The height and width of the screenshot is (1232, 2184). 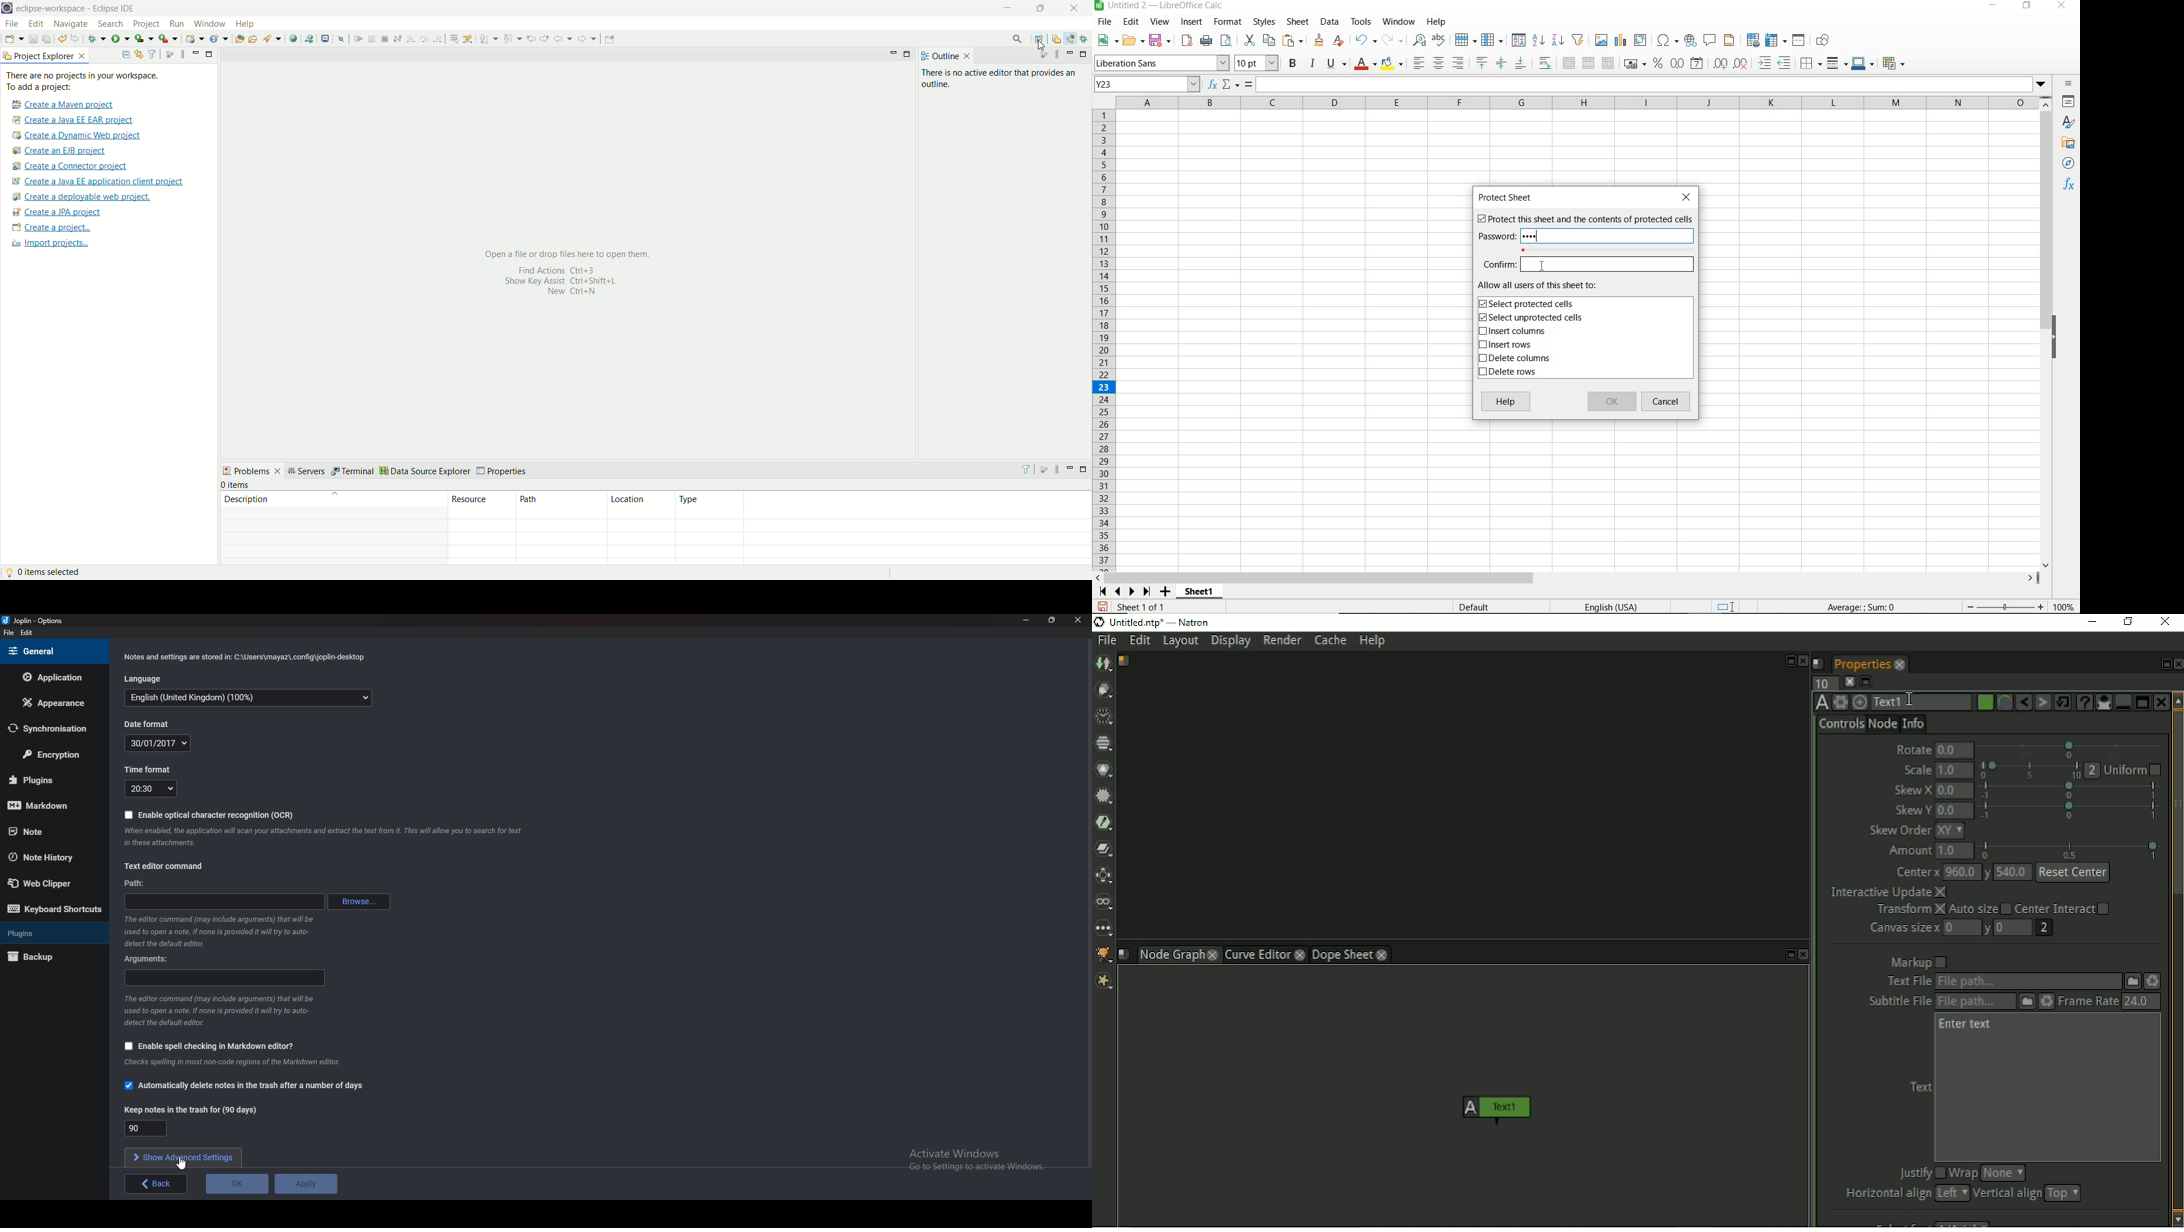 What do you see at coordinates (2068, 84) in the screenshot?
I see `SIDEBAR SETTINGS` at bounding box center [2068, 84].